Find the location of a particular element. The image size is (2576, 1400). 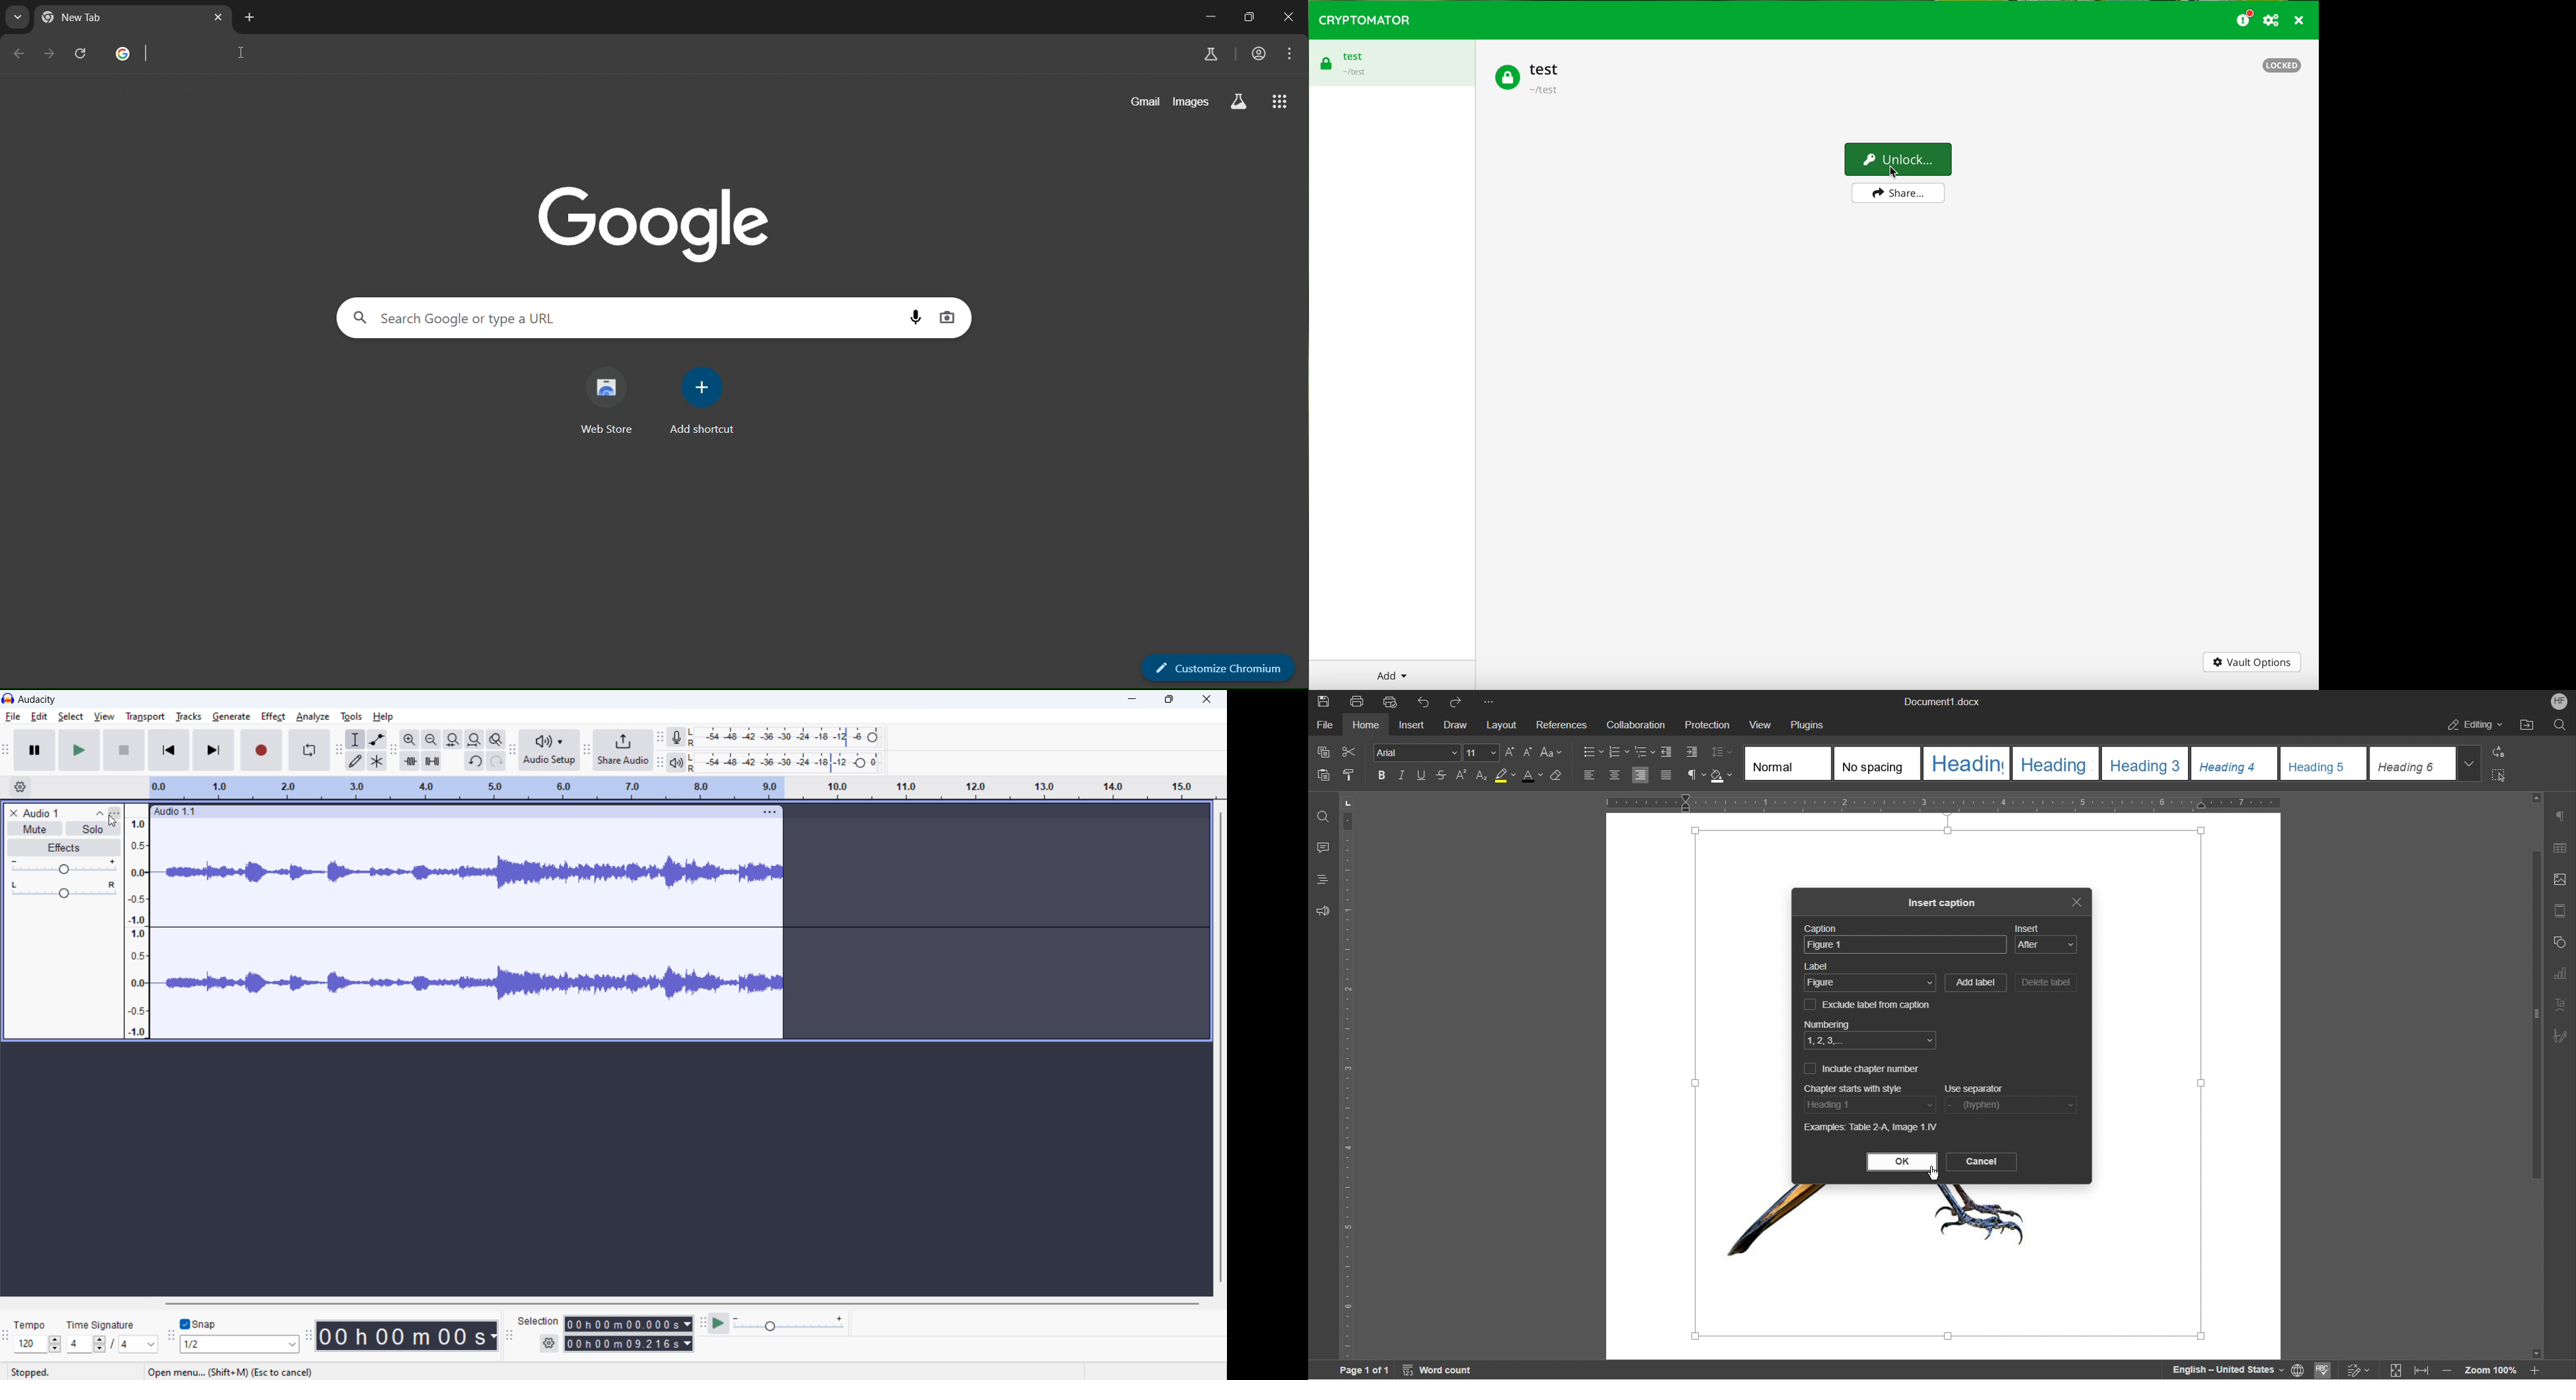

Close is located at coordinates (2075, 903).